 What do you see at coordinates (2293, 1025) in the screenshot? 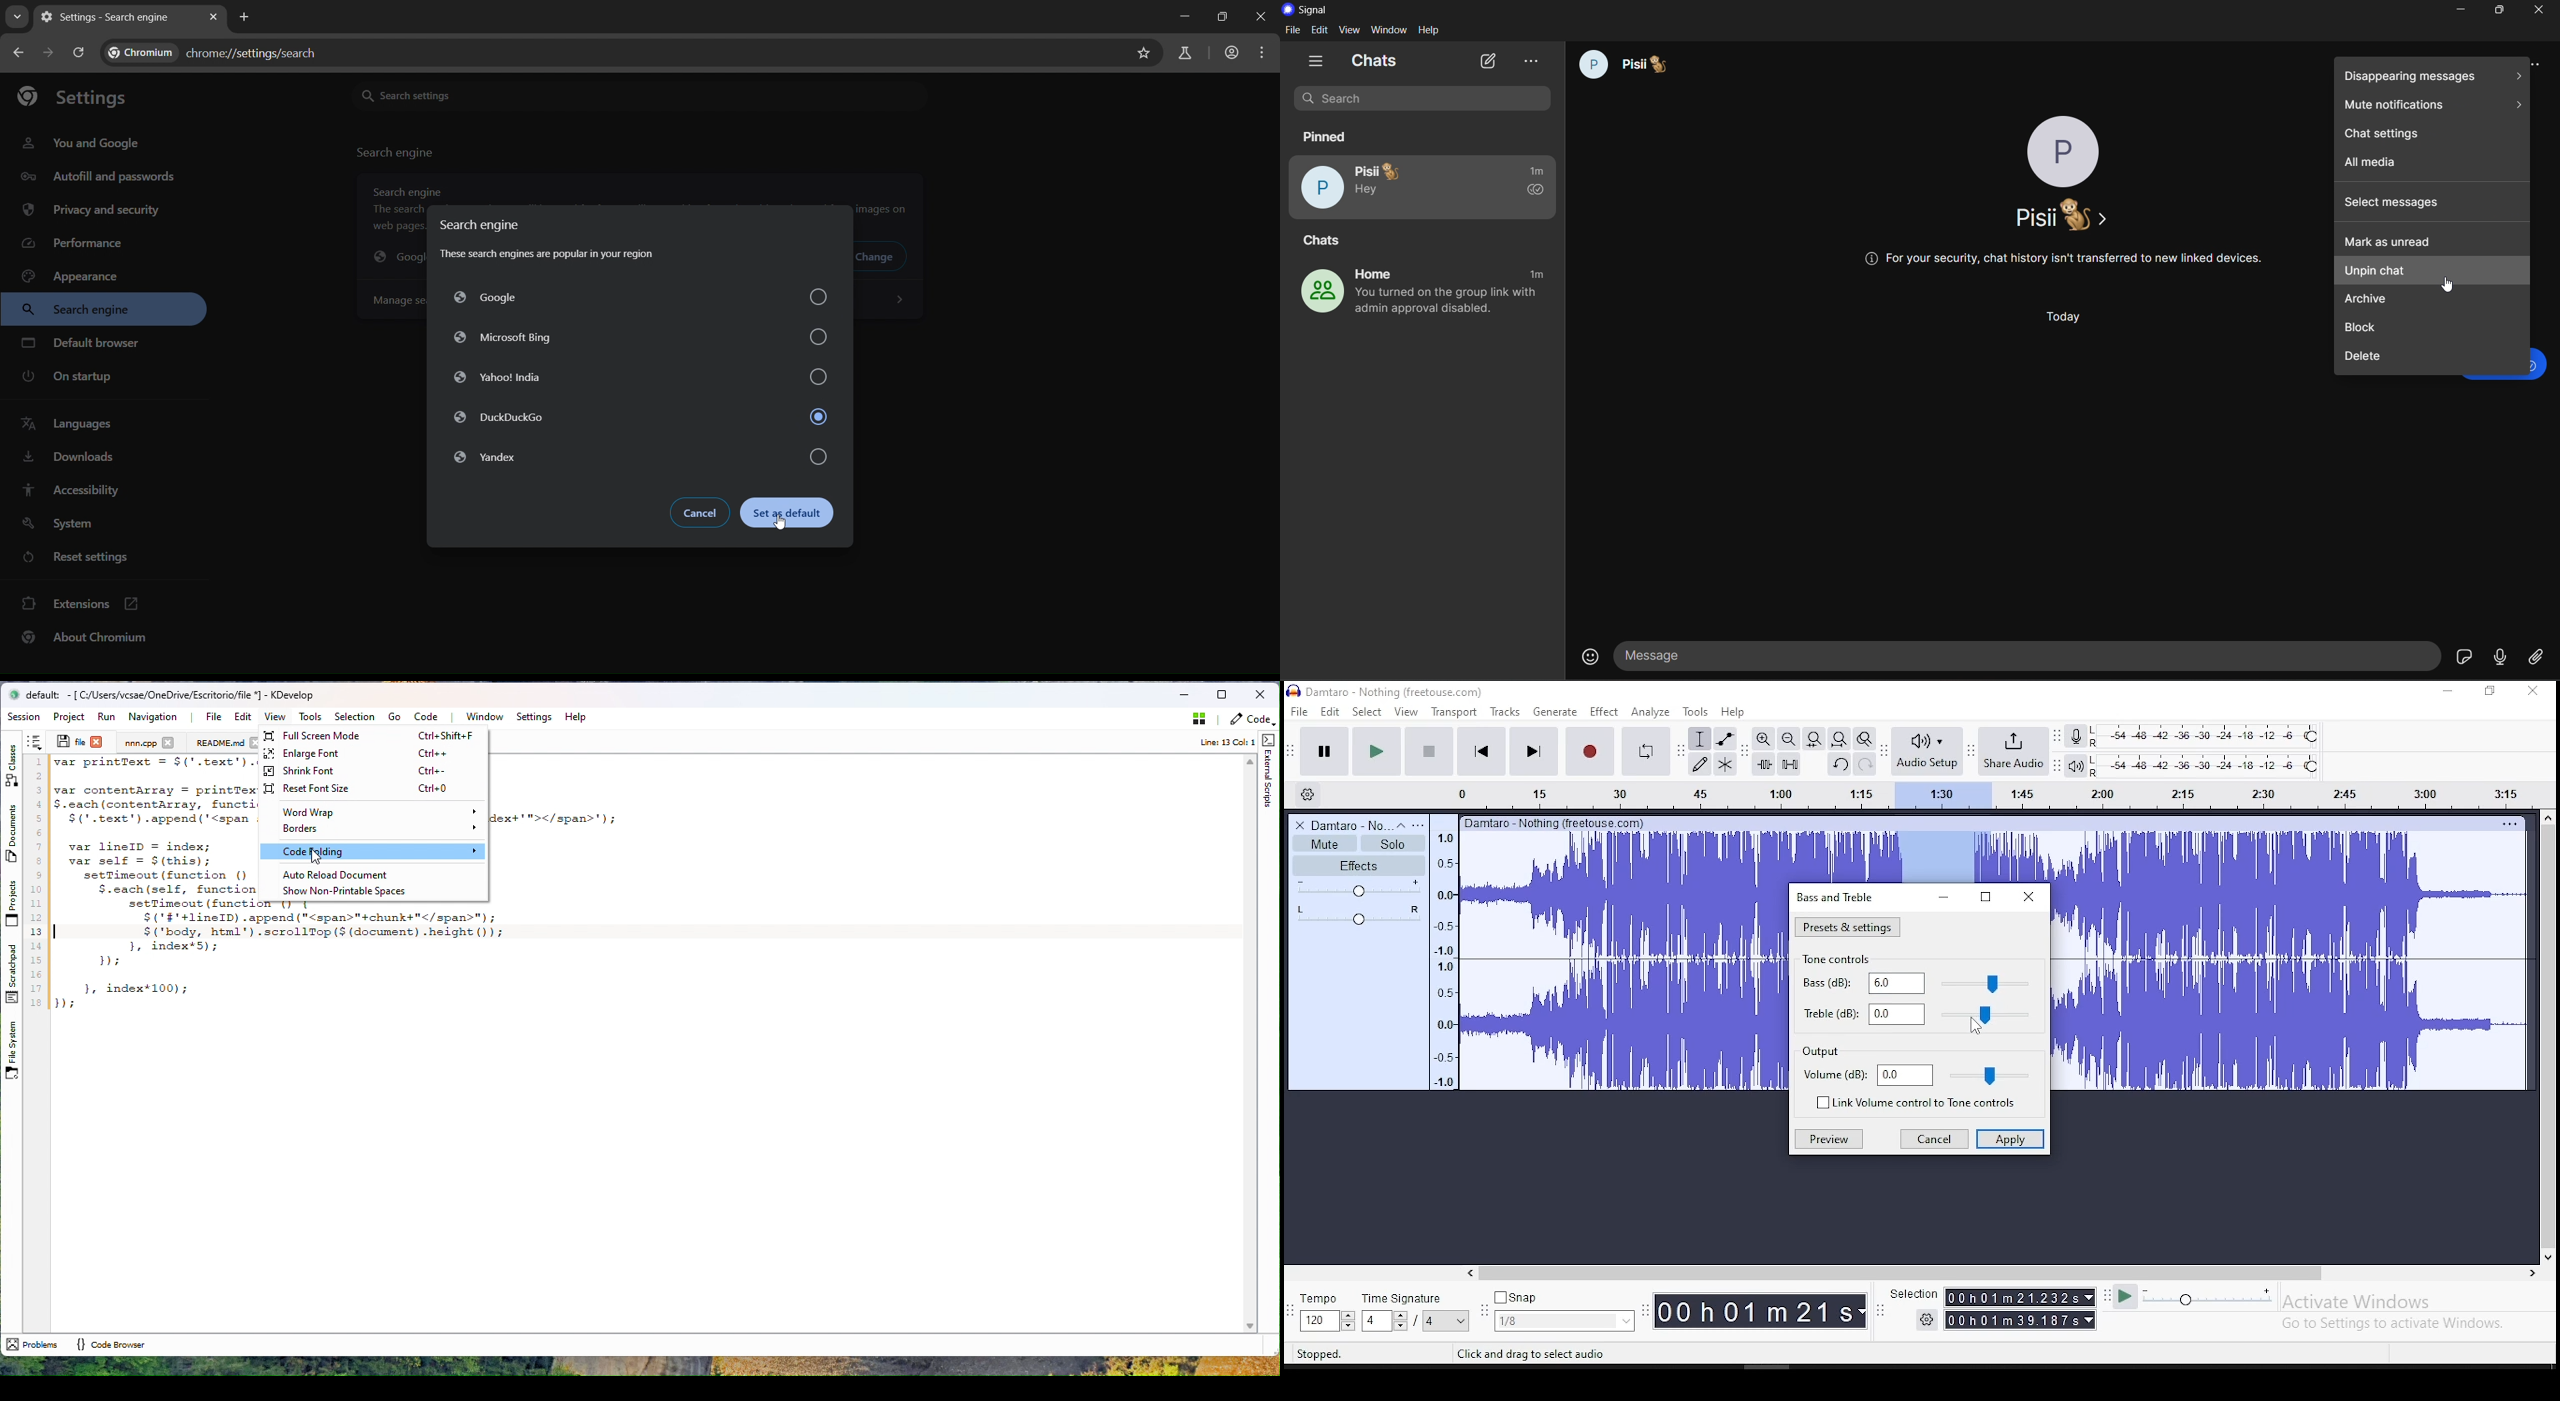
I see `audio track` at bounding box center [2293, 1025].